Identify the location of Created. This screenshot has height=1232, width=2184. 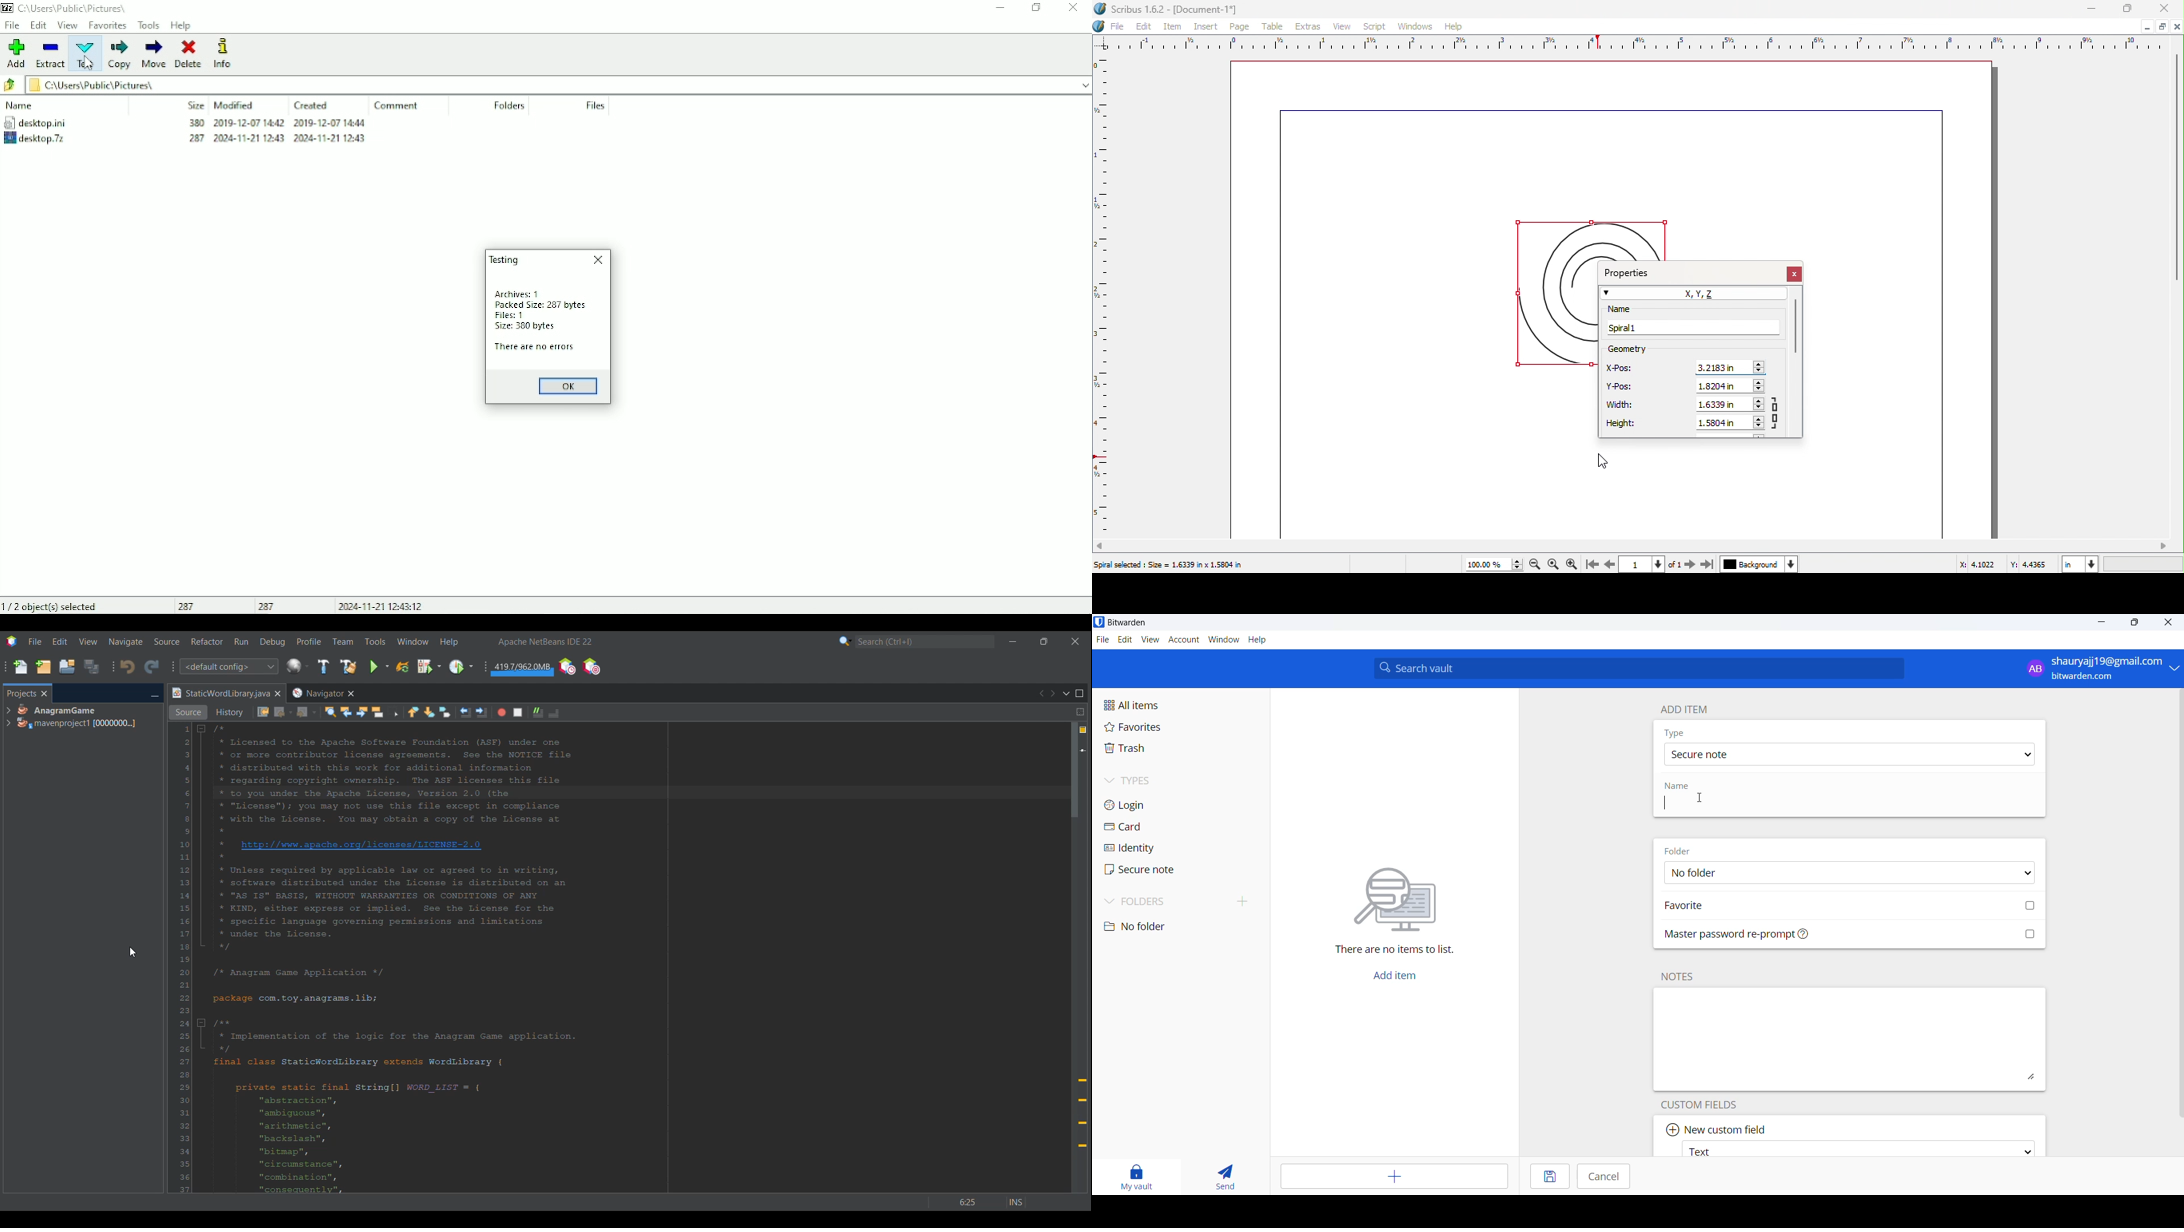
(311, 105).